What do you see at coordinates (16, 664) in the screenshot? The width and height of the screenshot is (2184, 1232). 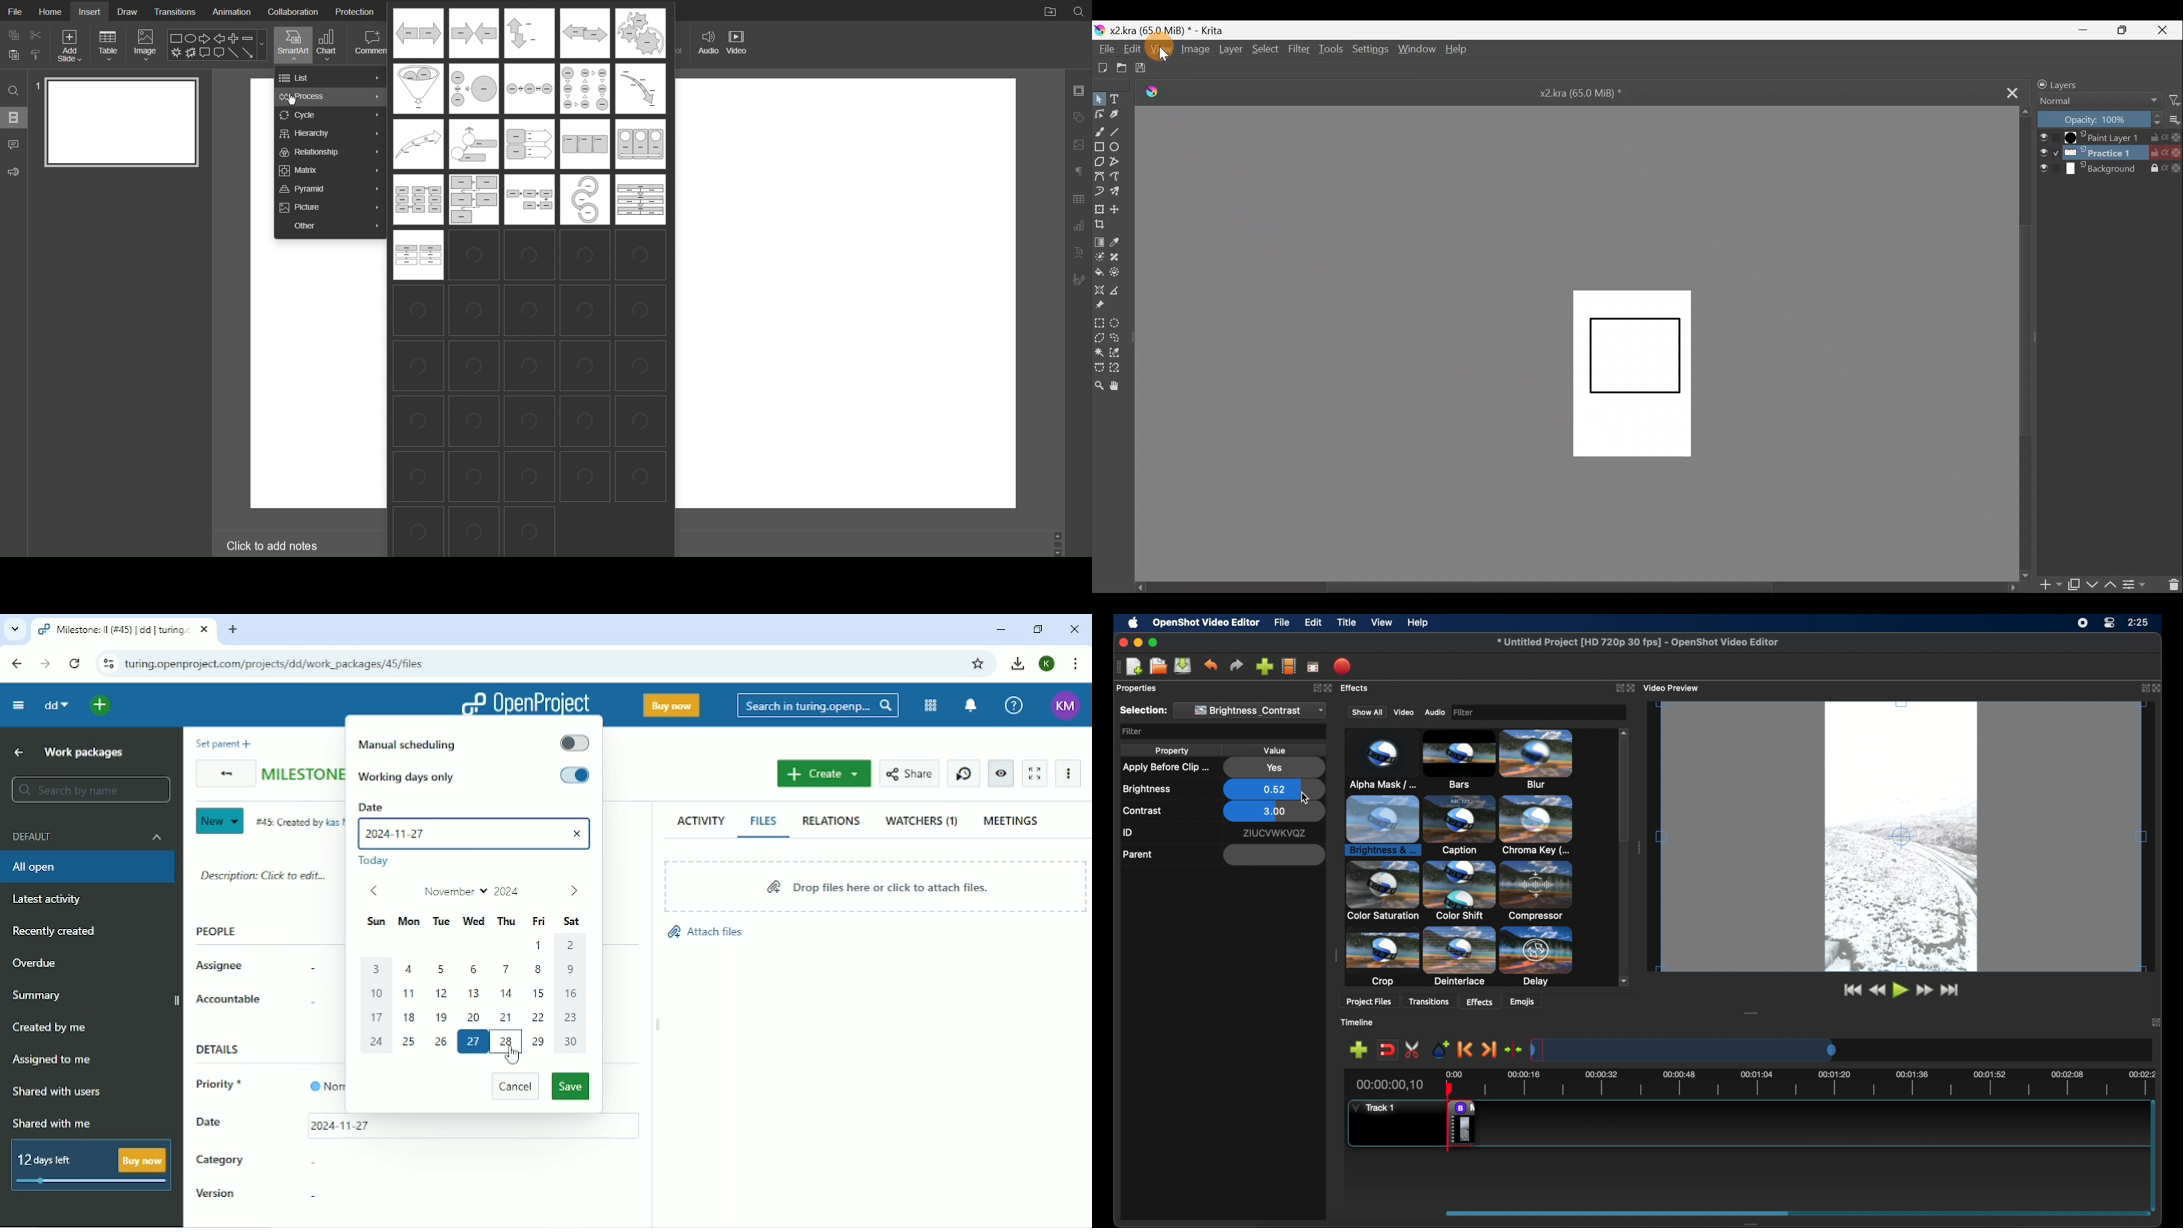 I see `Back` at bounding box center [16, 664].